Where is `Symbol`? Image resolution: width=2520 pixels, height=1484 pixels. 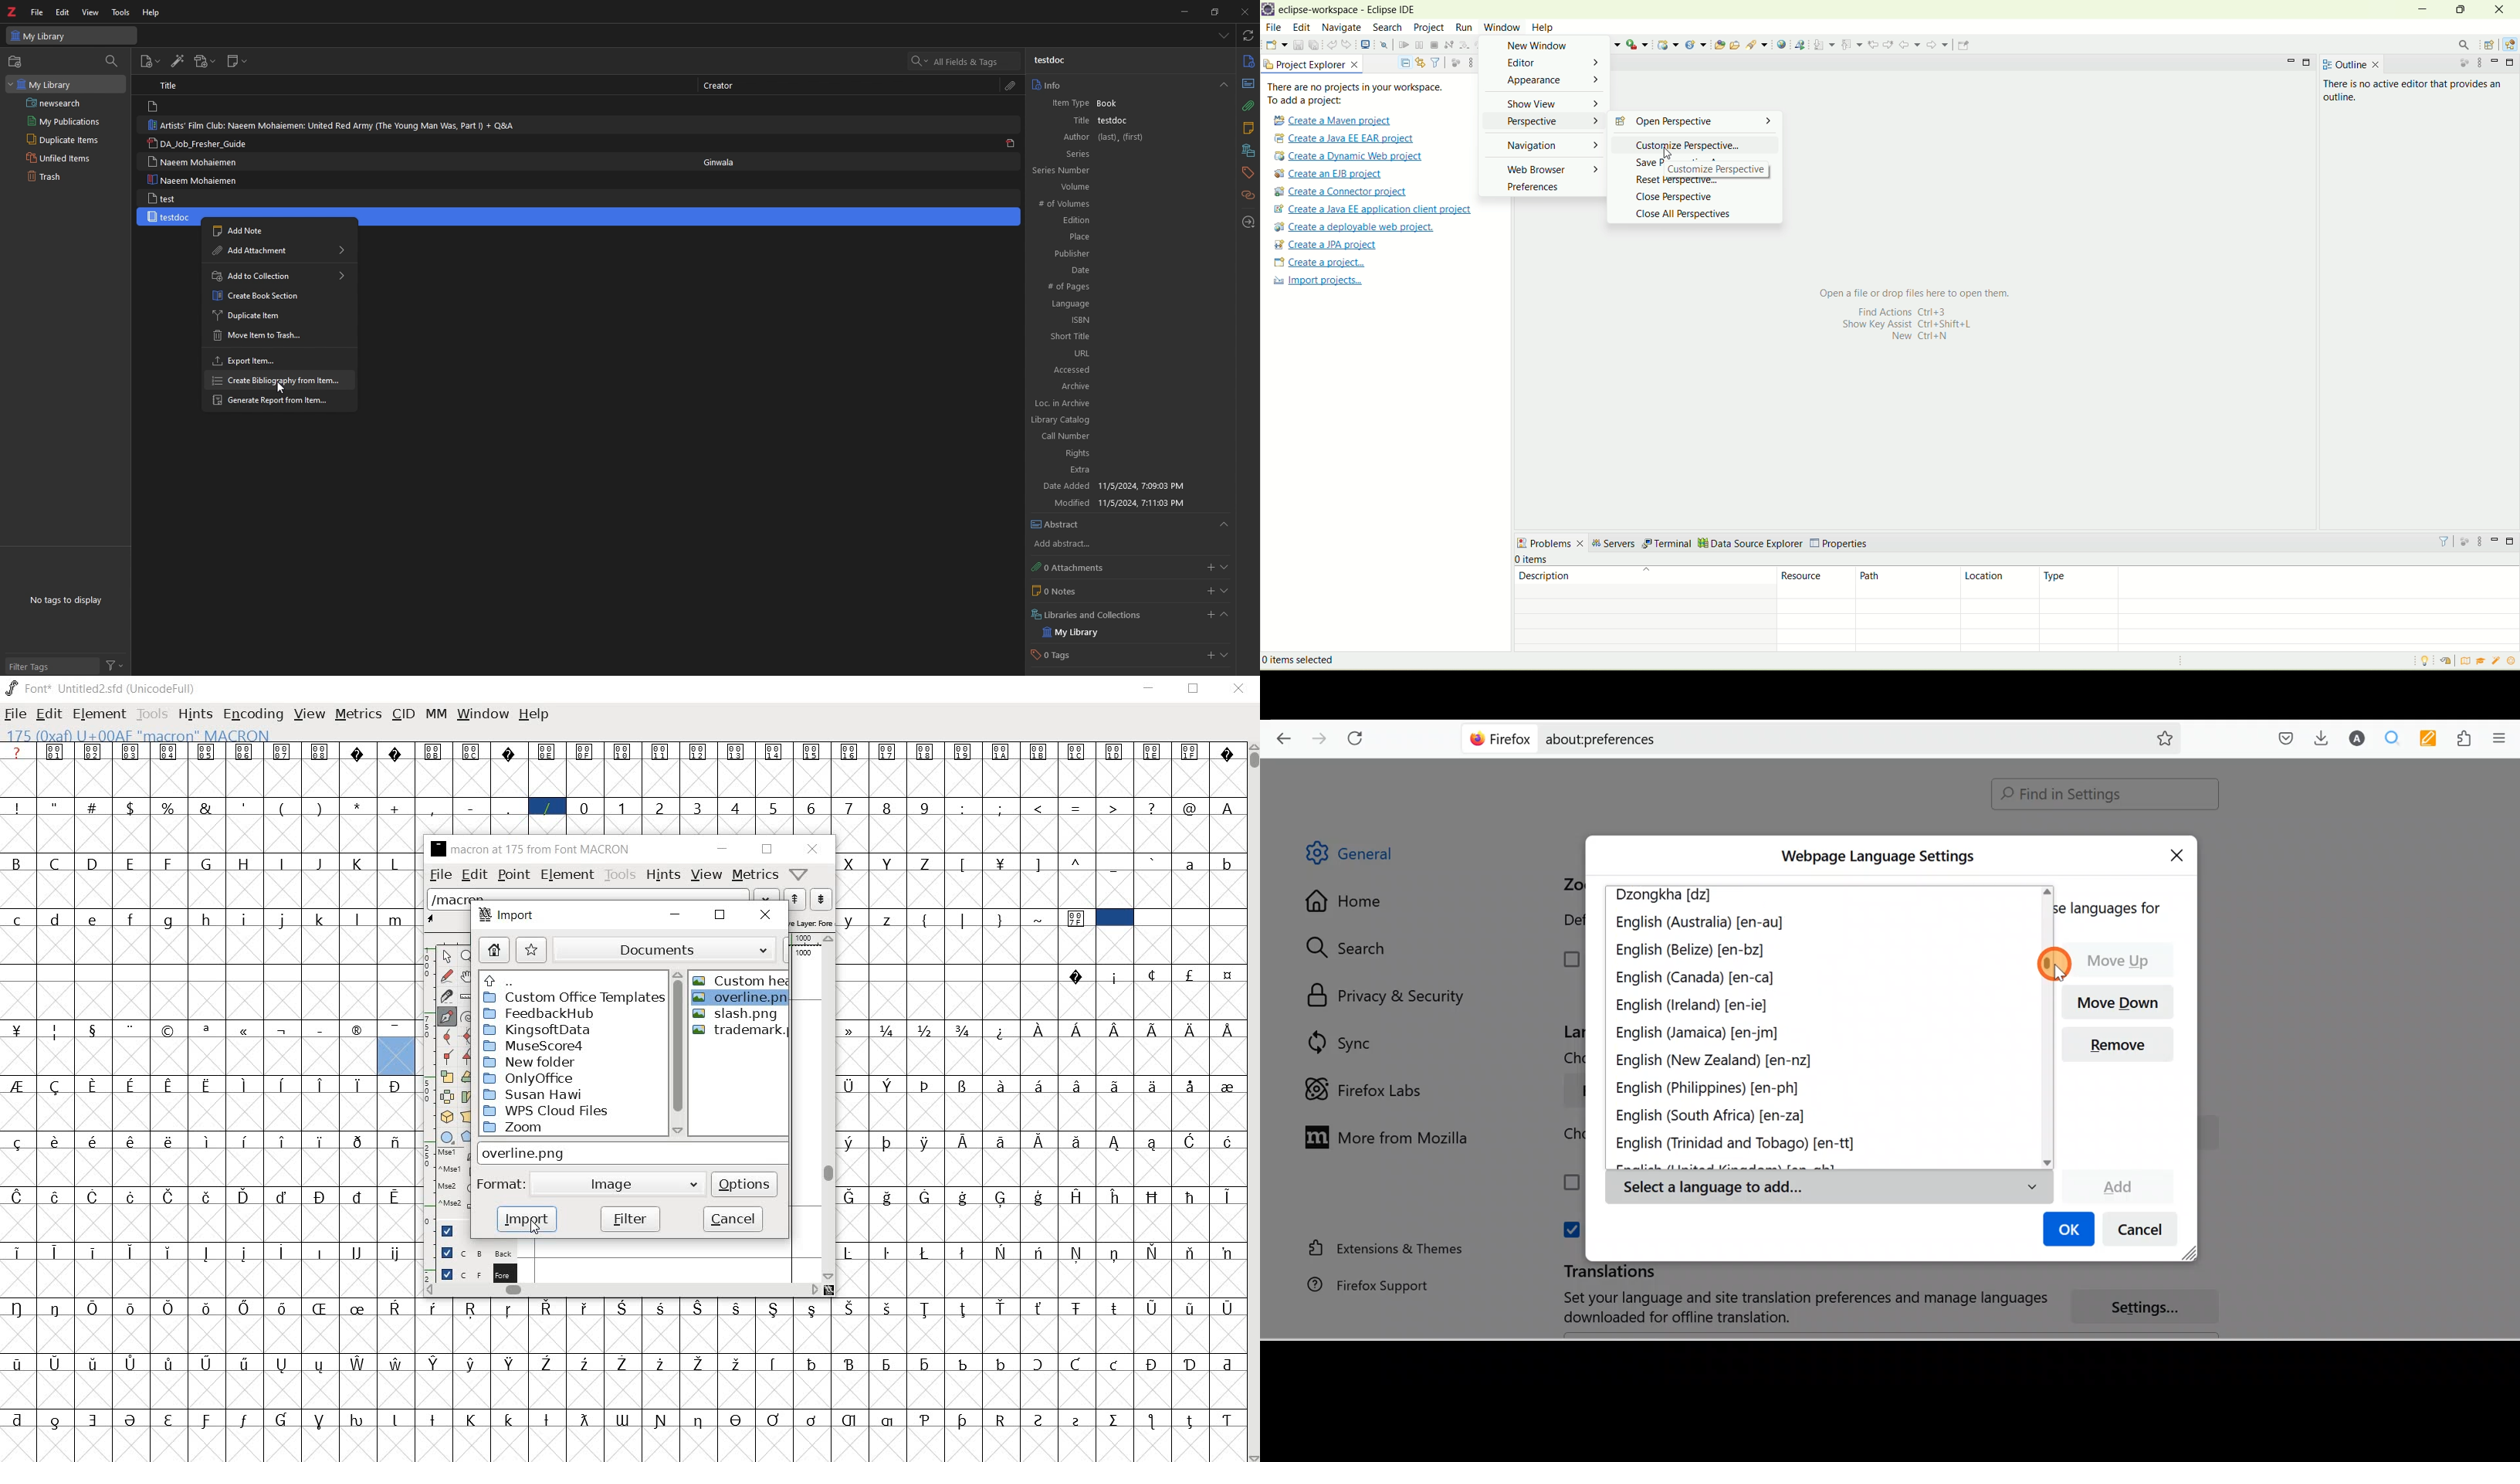 Symbol is located at coordinates (208, 1362).